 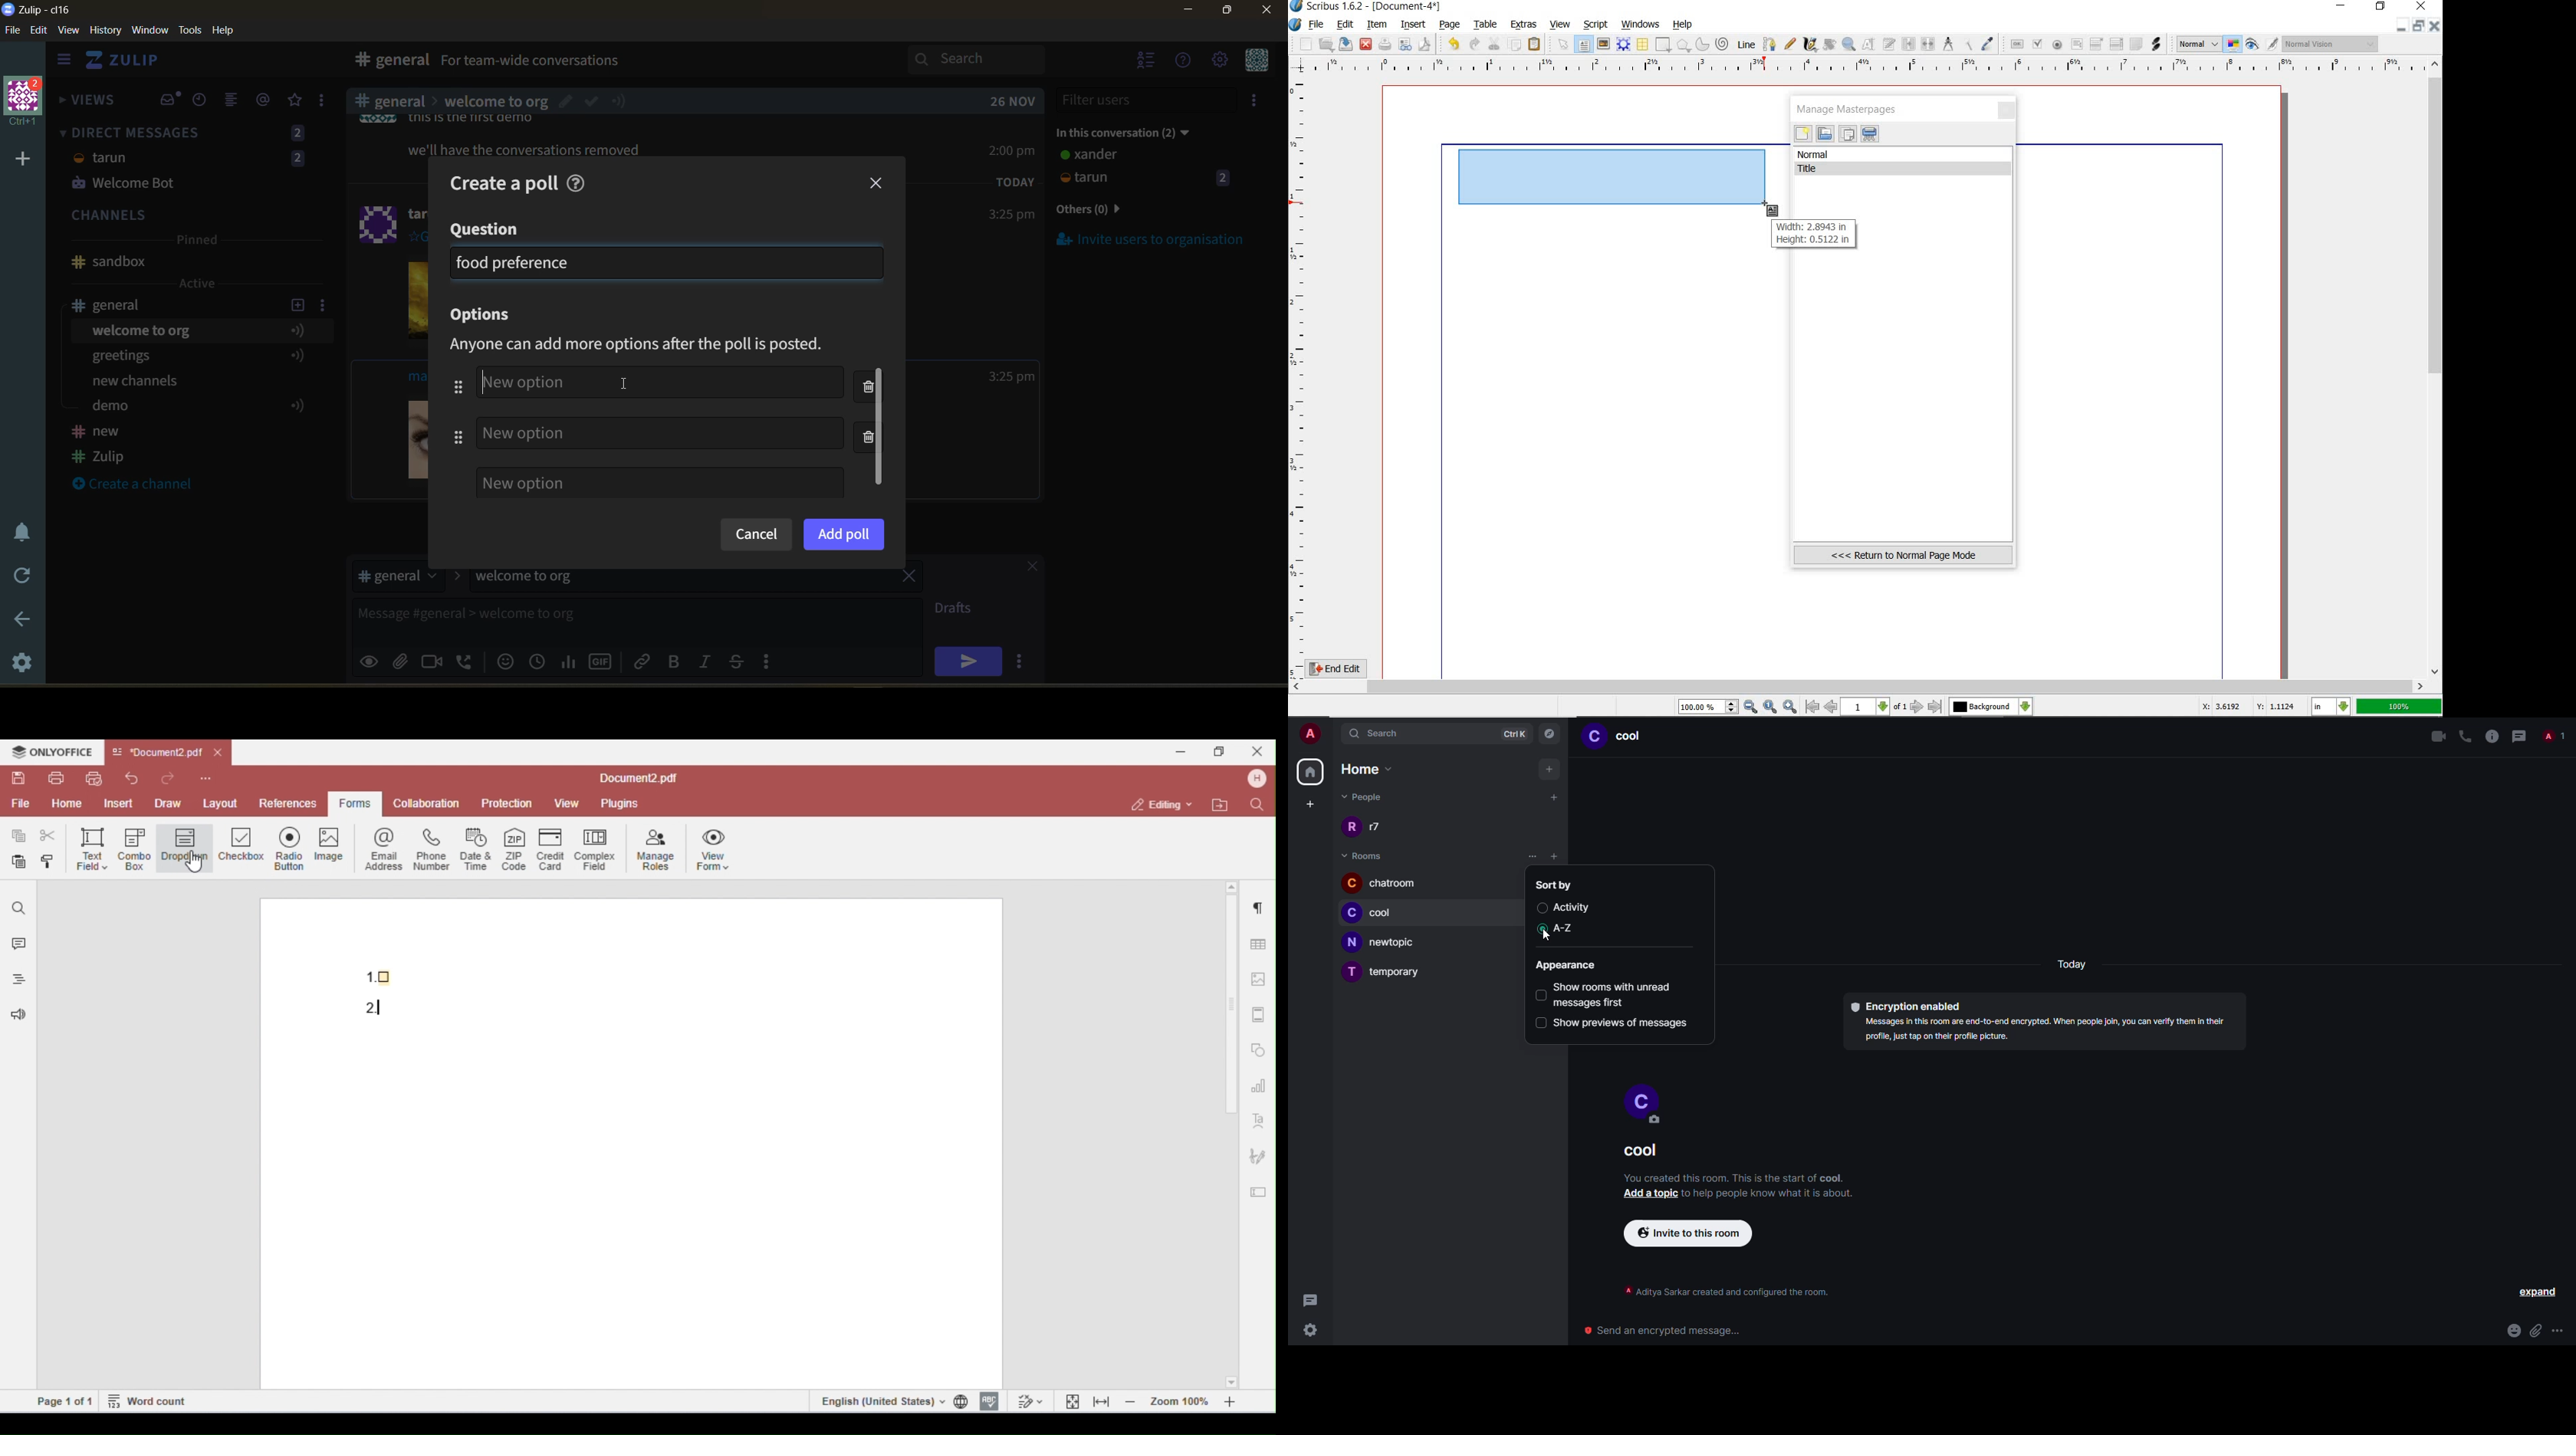 I want to click on room, so click(x=1635, y=1153).